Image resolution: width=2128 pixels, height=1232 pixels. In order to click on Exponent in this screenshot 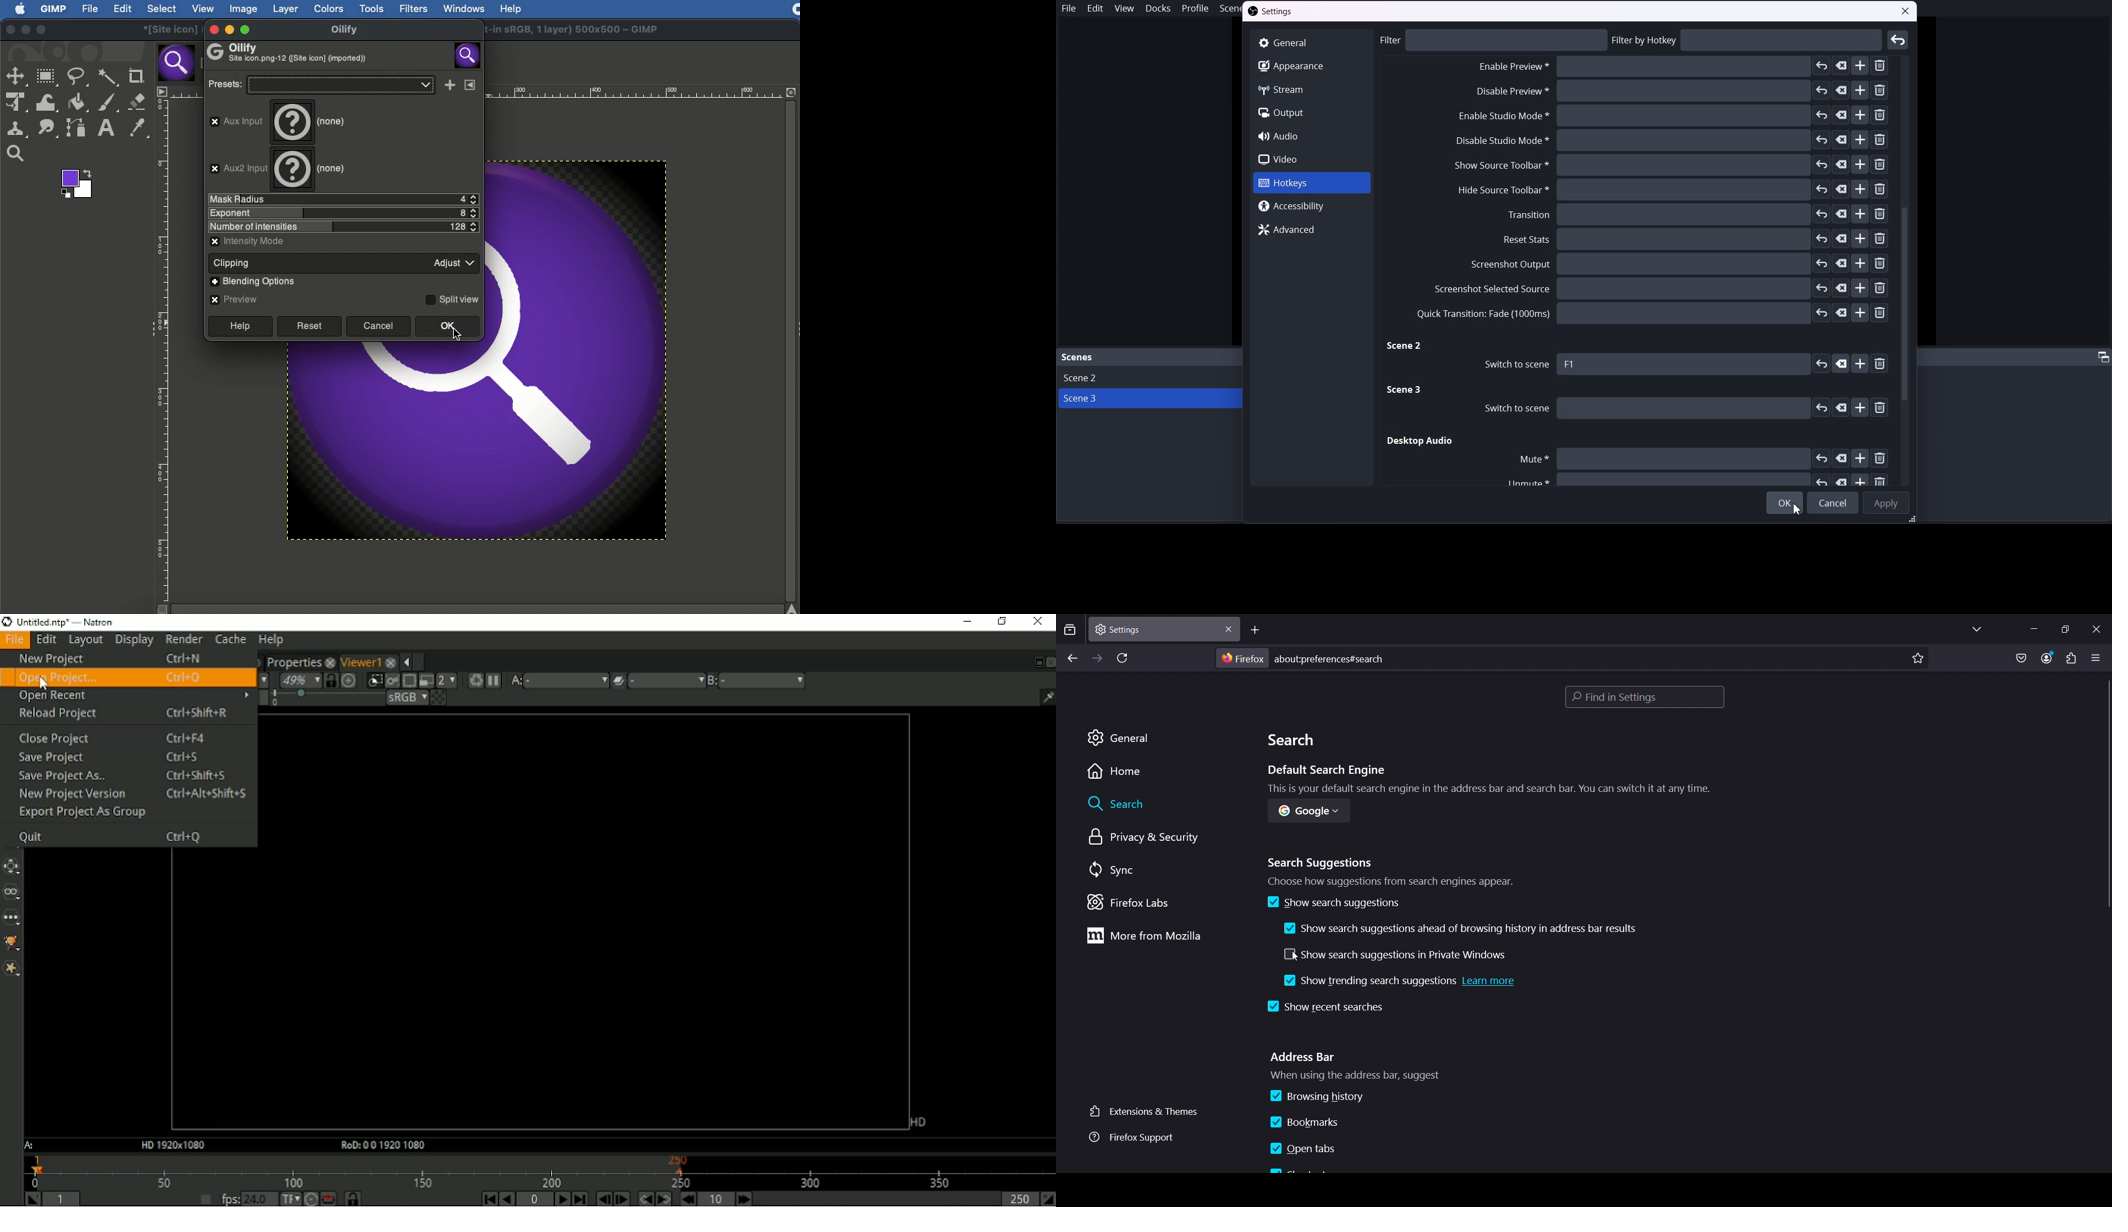, I will do `click(343, 213)`.